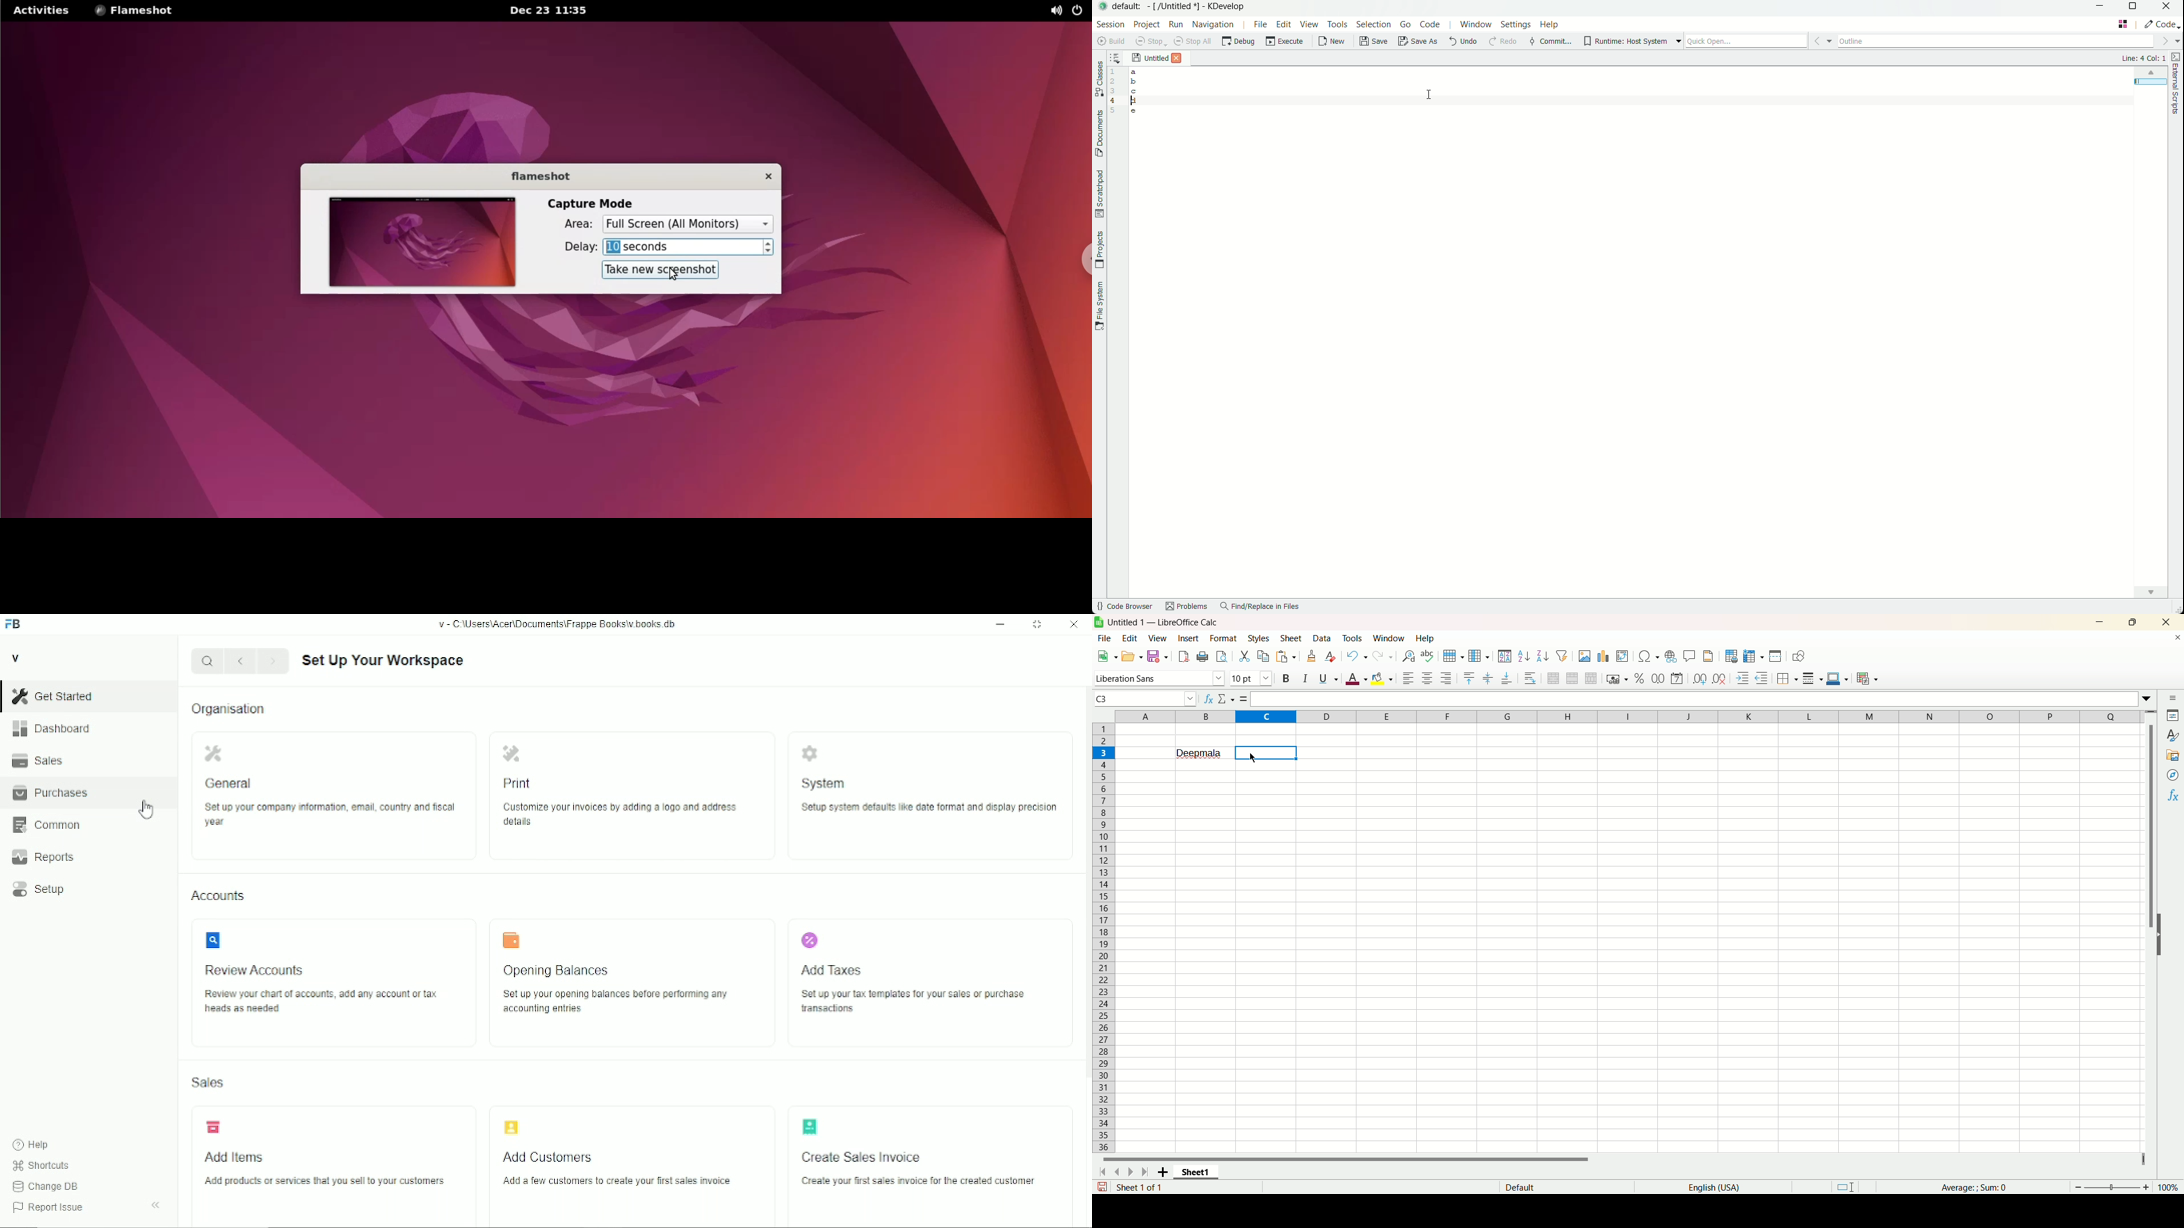 This screenshot has height=1232, width=2184. I want to click on Common, so click(52, 826).